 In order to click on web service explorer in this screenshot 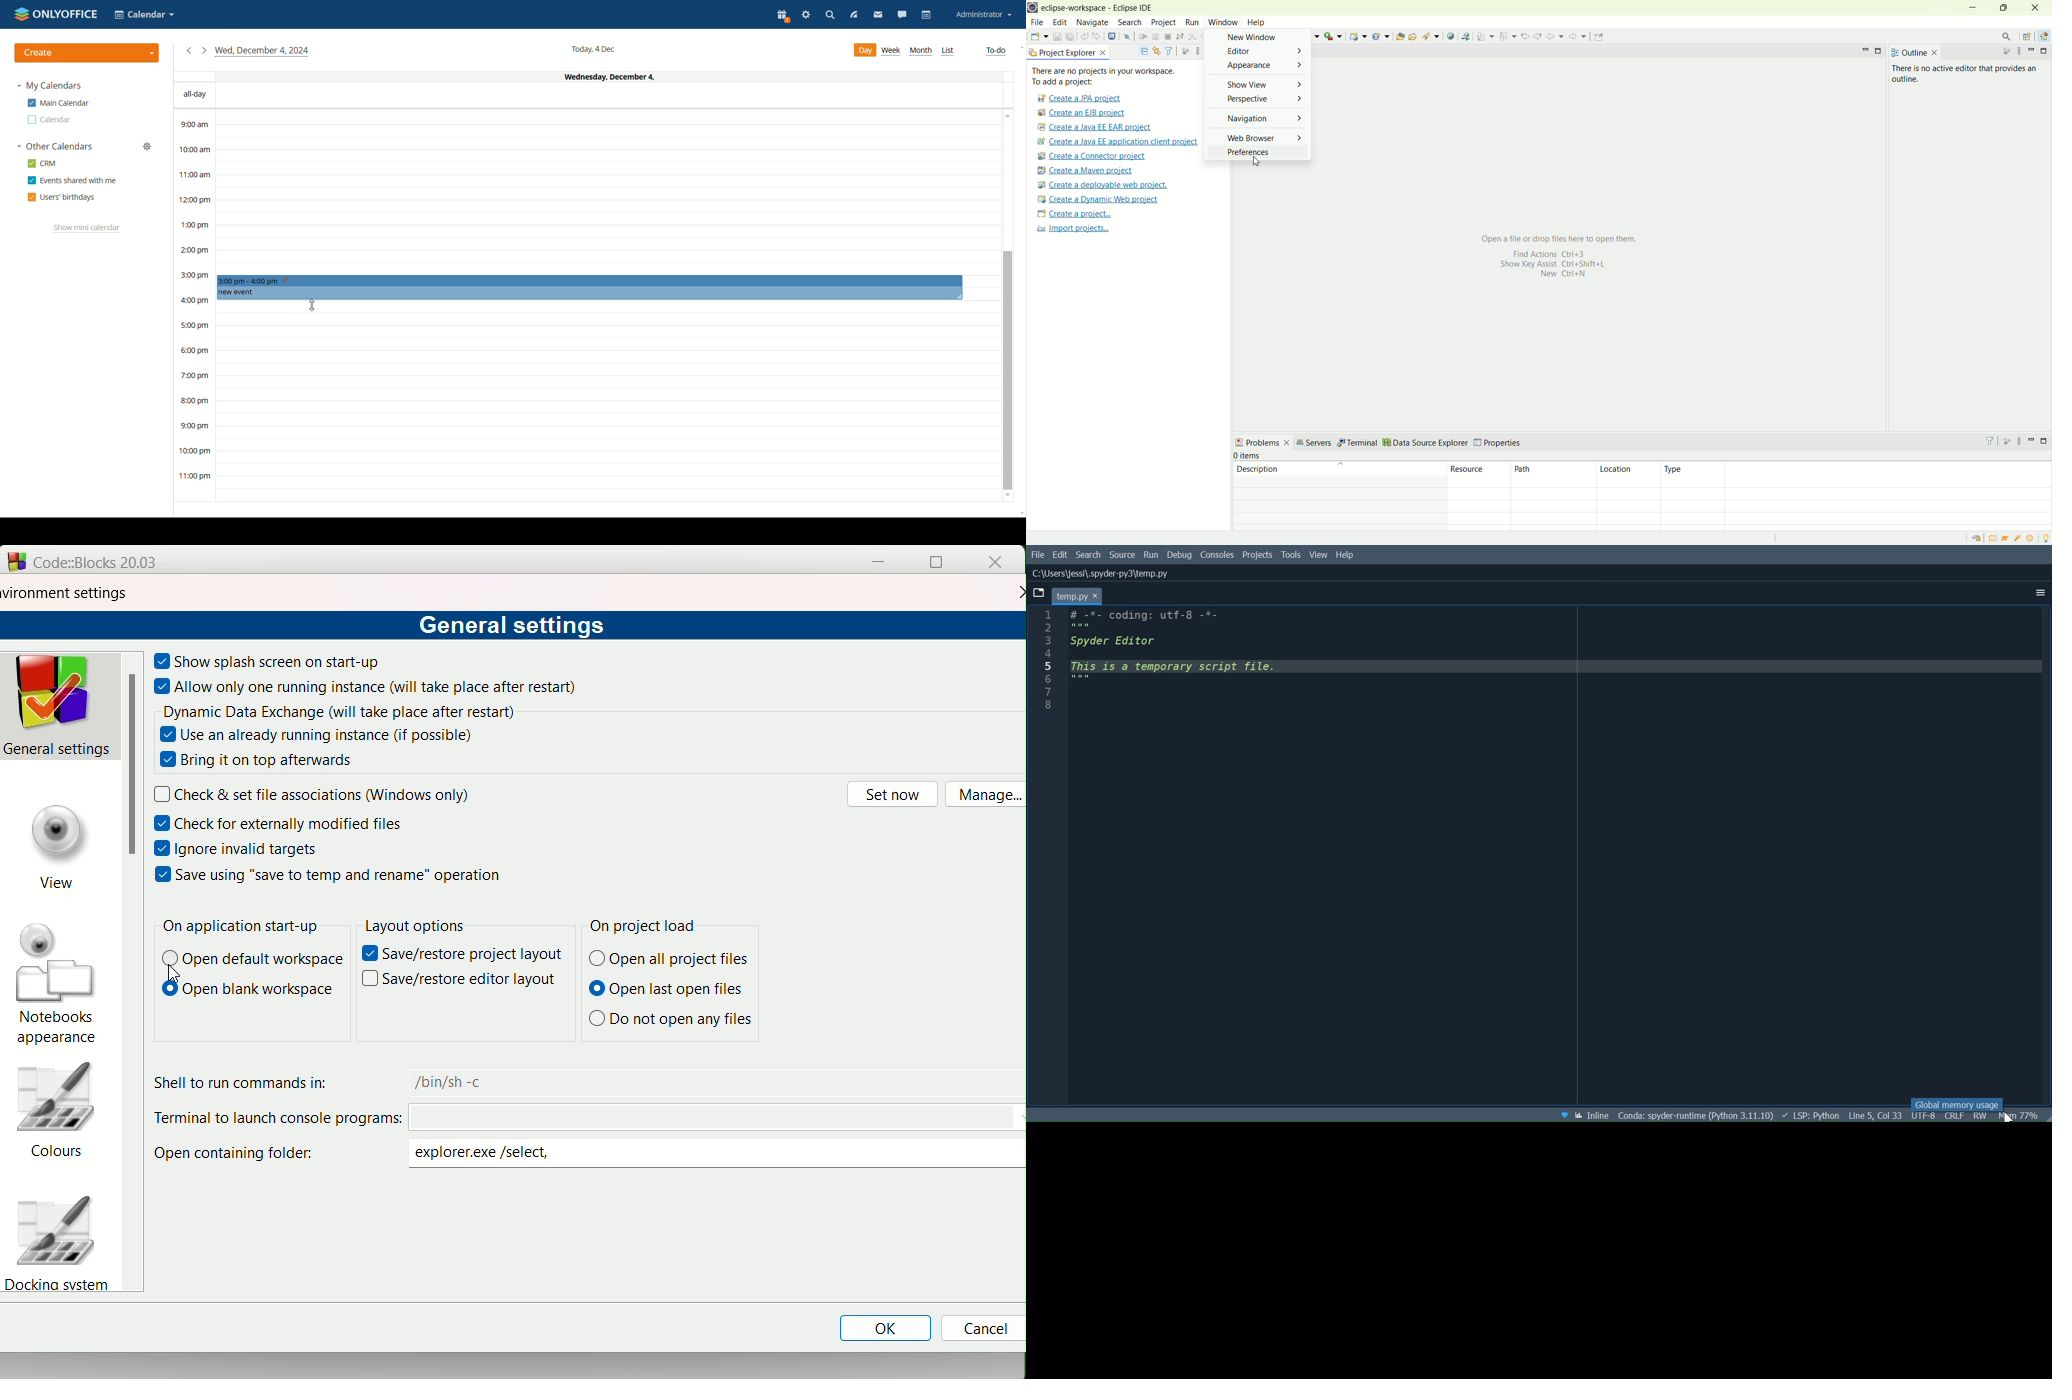, I will do `click(1465, 36)`.